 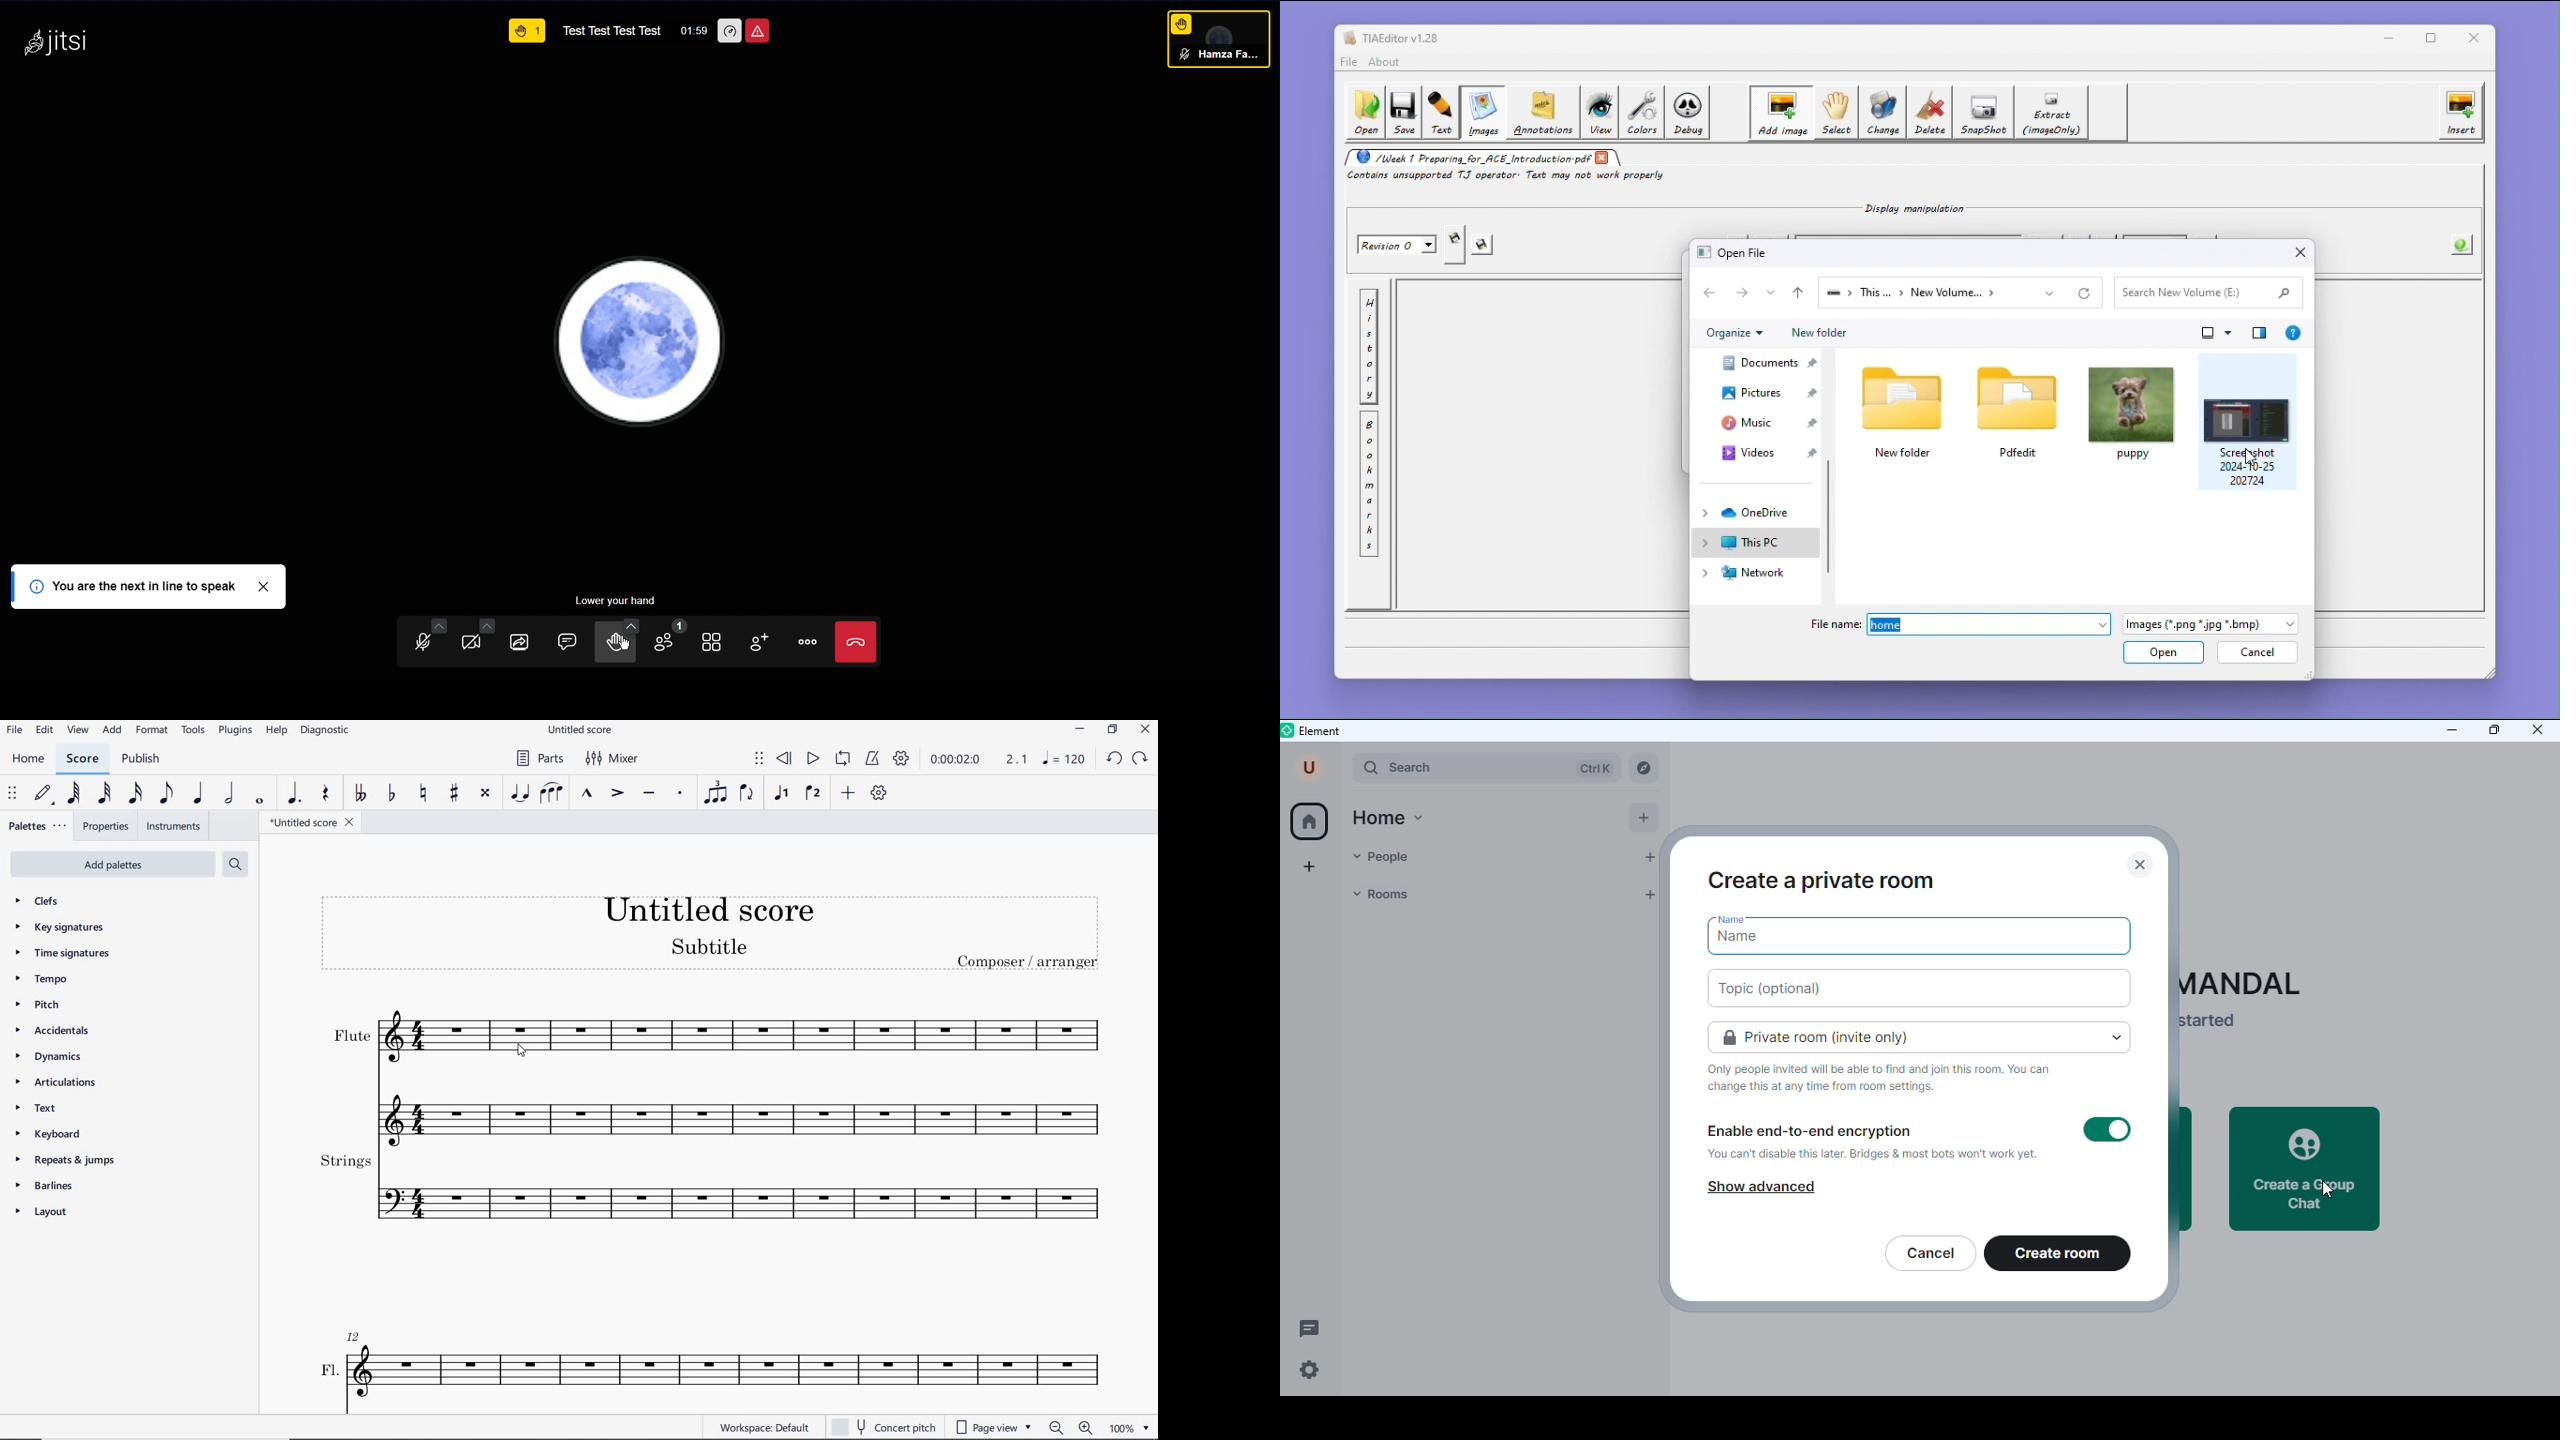 I want to click on minimize , so click(x=2450, y=731).